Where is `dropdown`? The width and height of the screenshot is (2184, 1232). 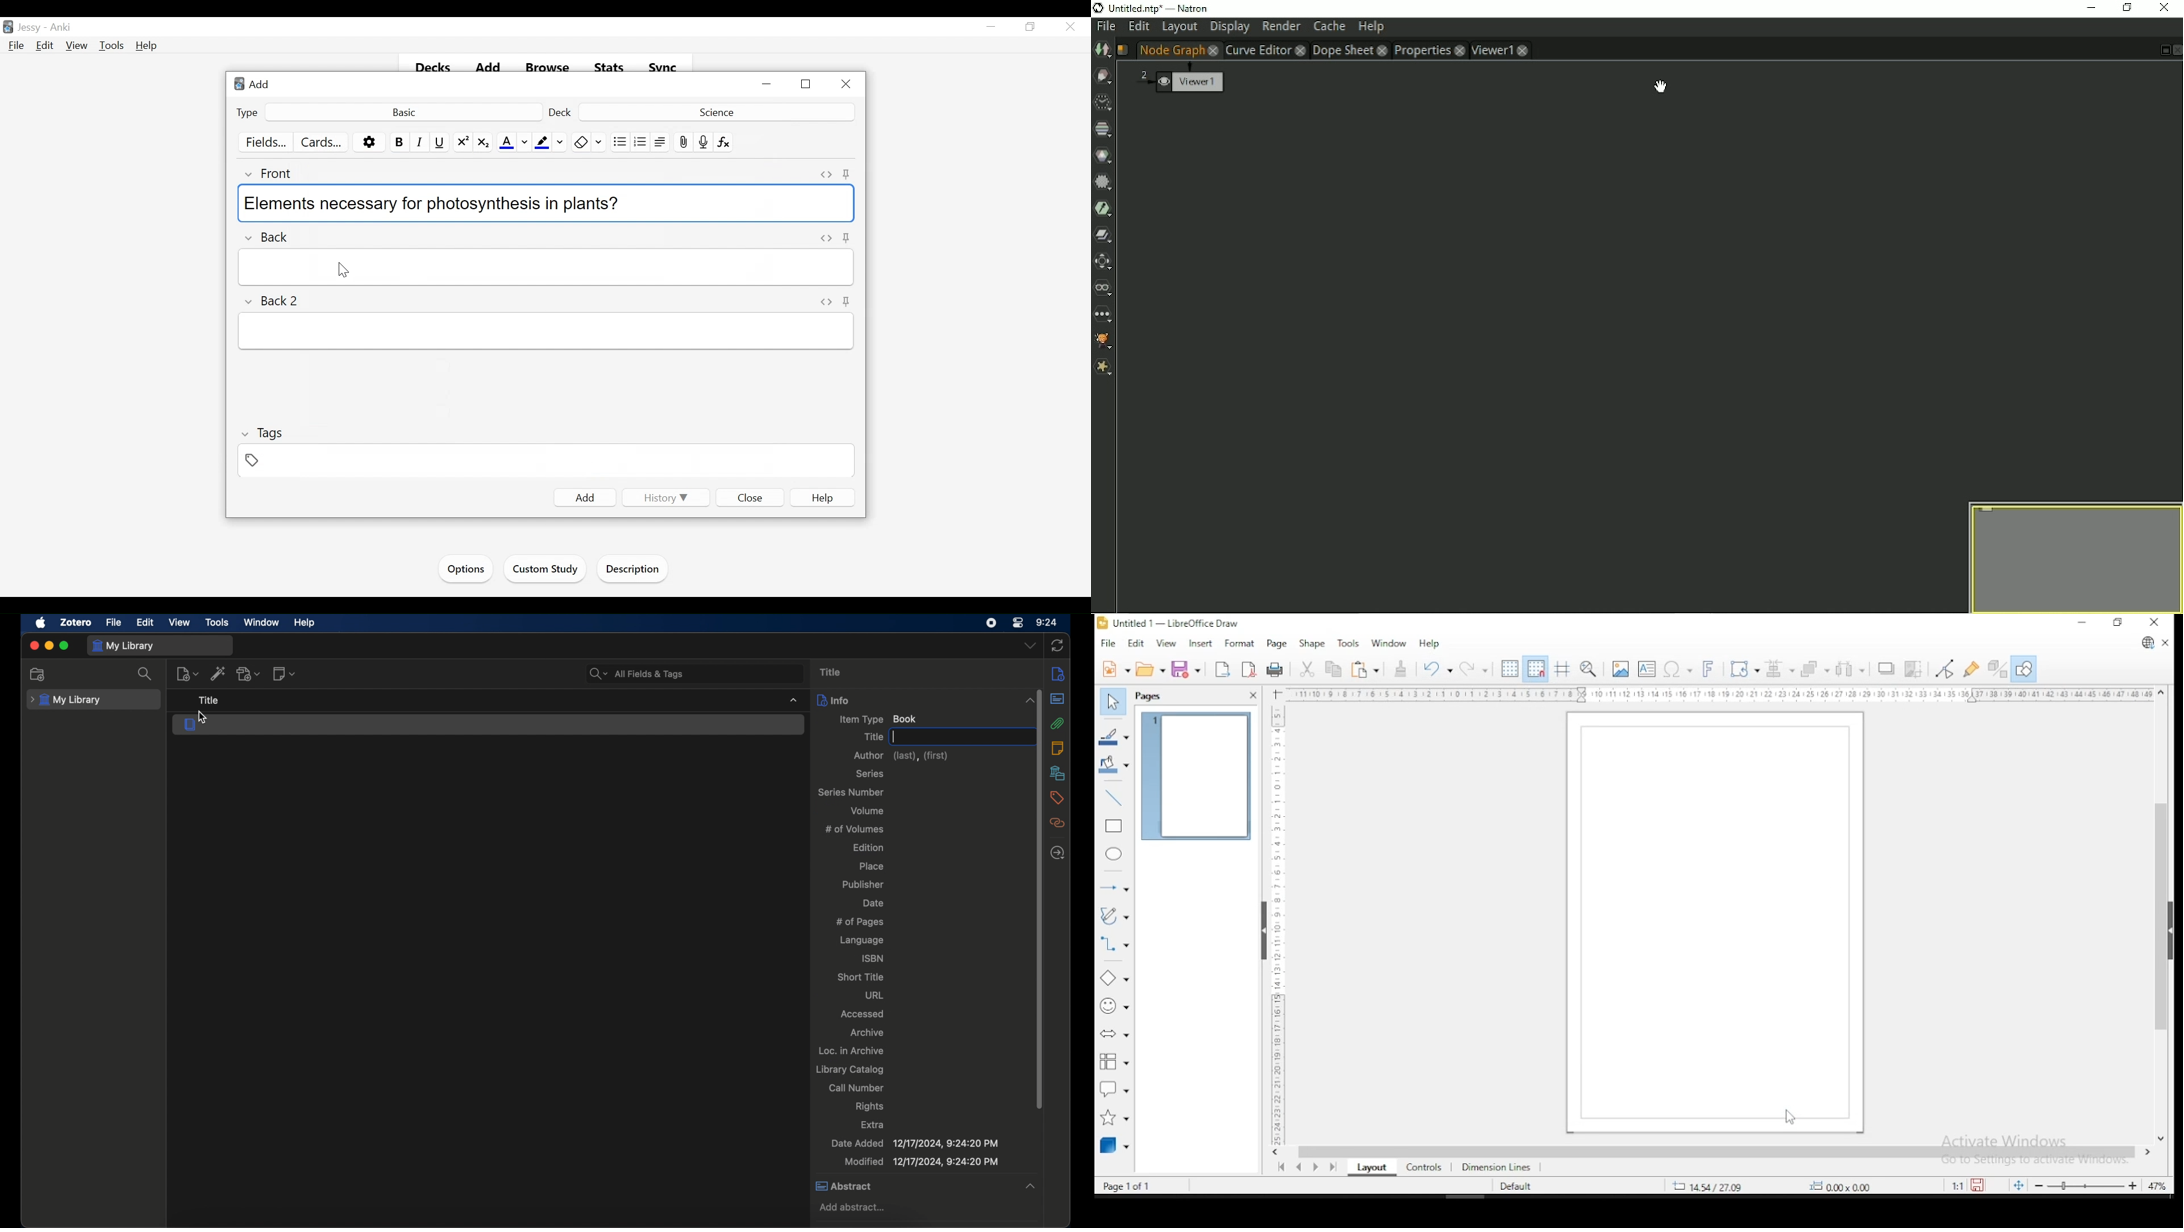
dropdown is located at coordinates (1031, 646).